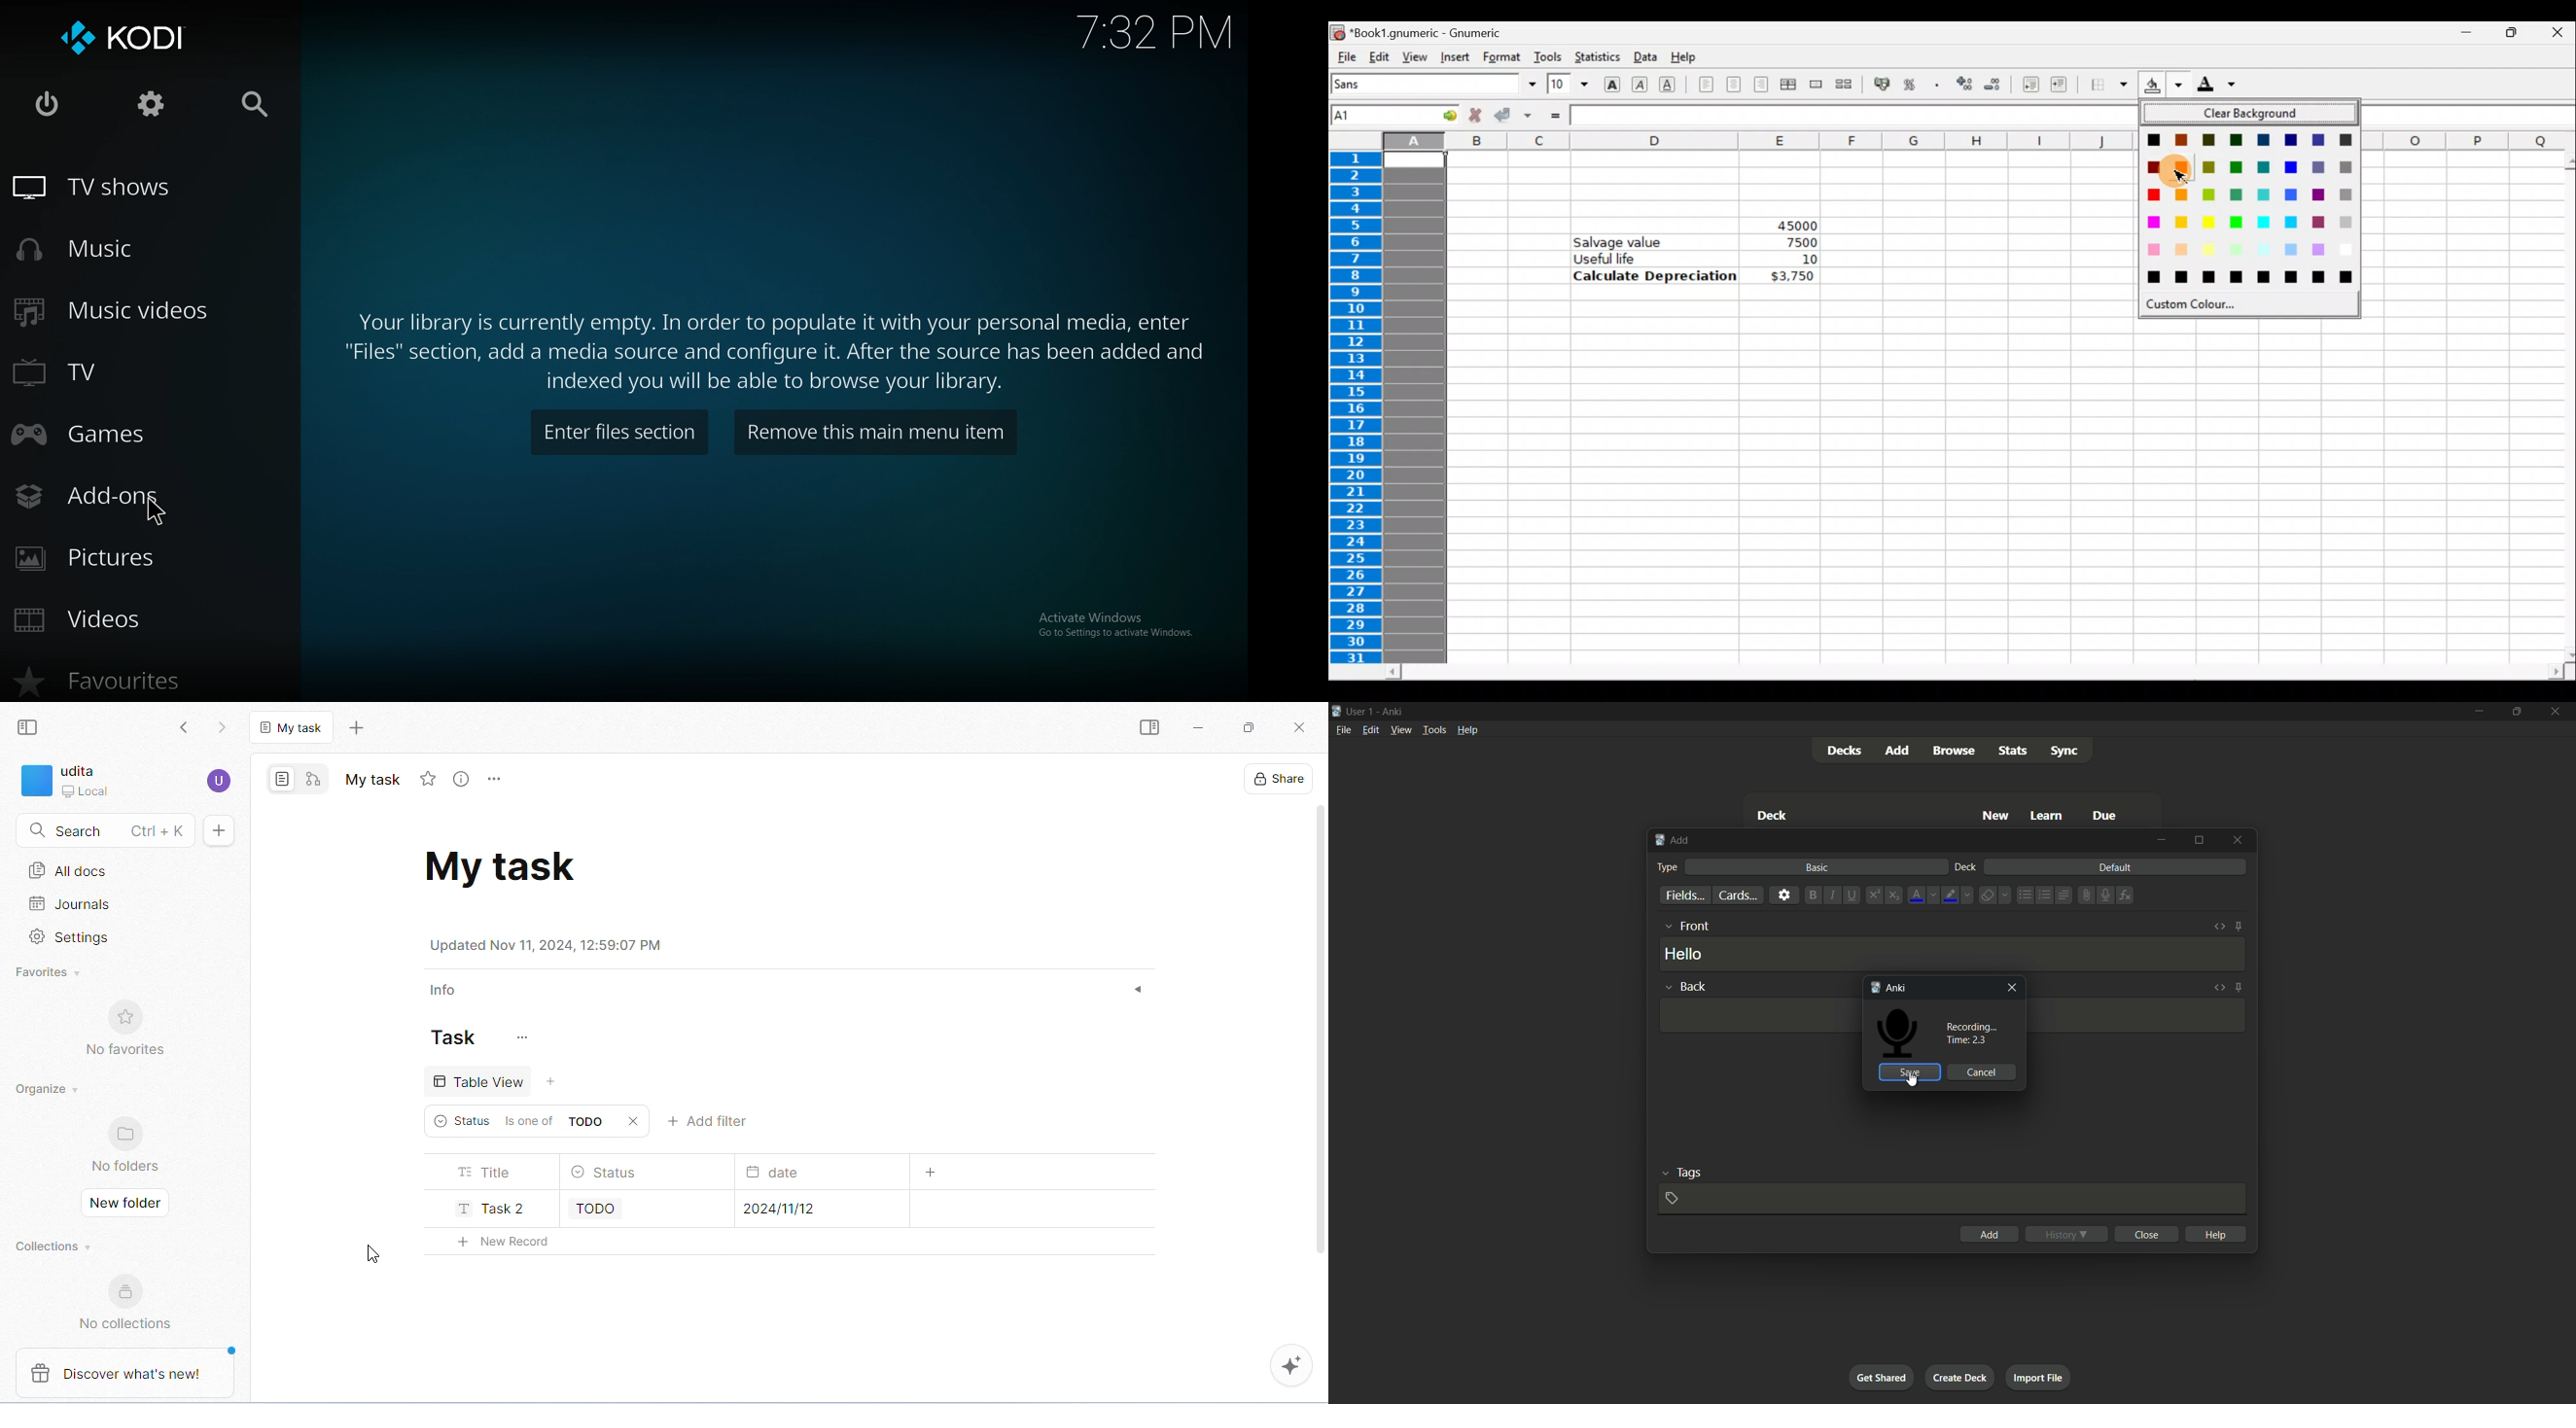 The image size is (2576, 1428). What do you see at coordinates (2149, 1234) in the screenshot?
I see `close` at bounding box center [2149, 1234].